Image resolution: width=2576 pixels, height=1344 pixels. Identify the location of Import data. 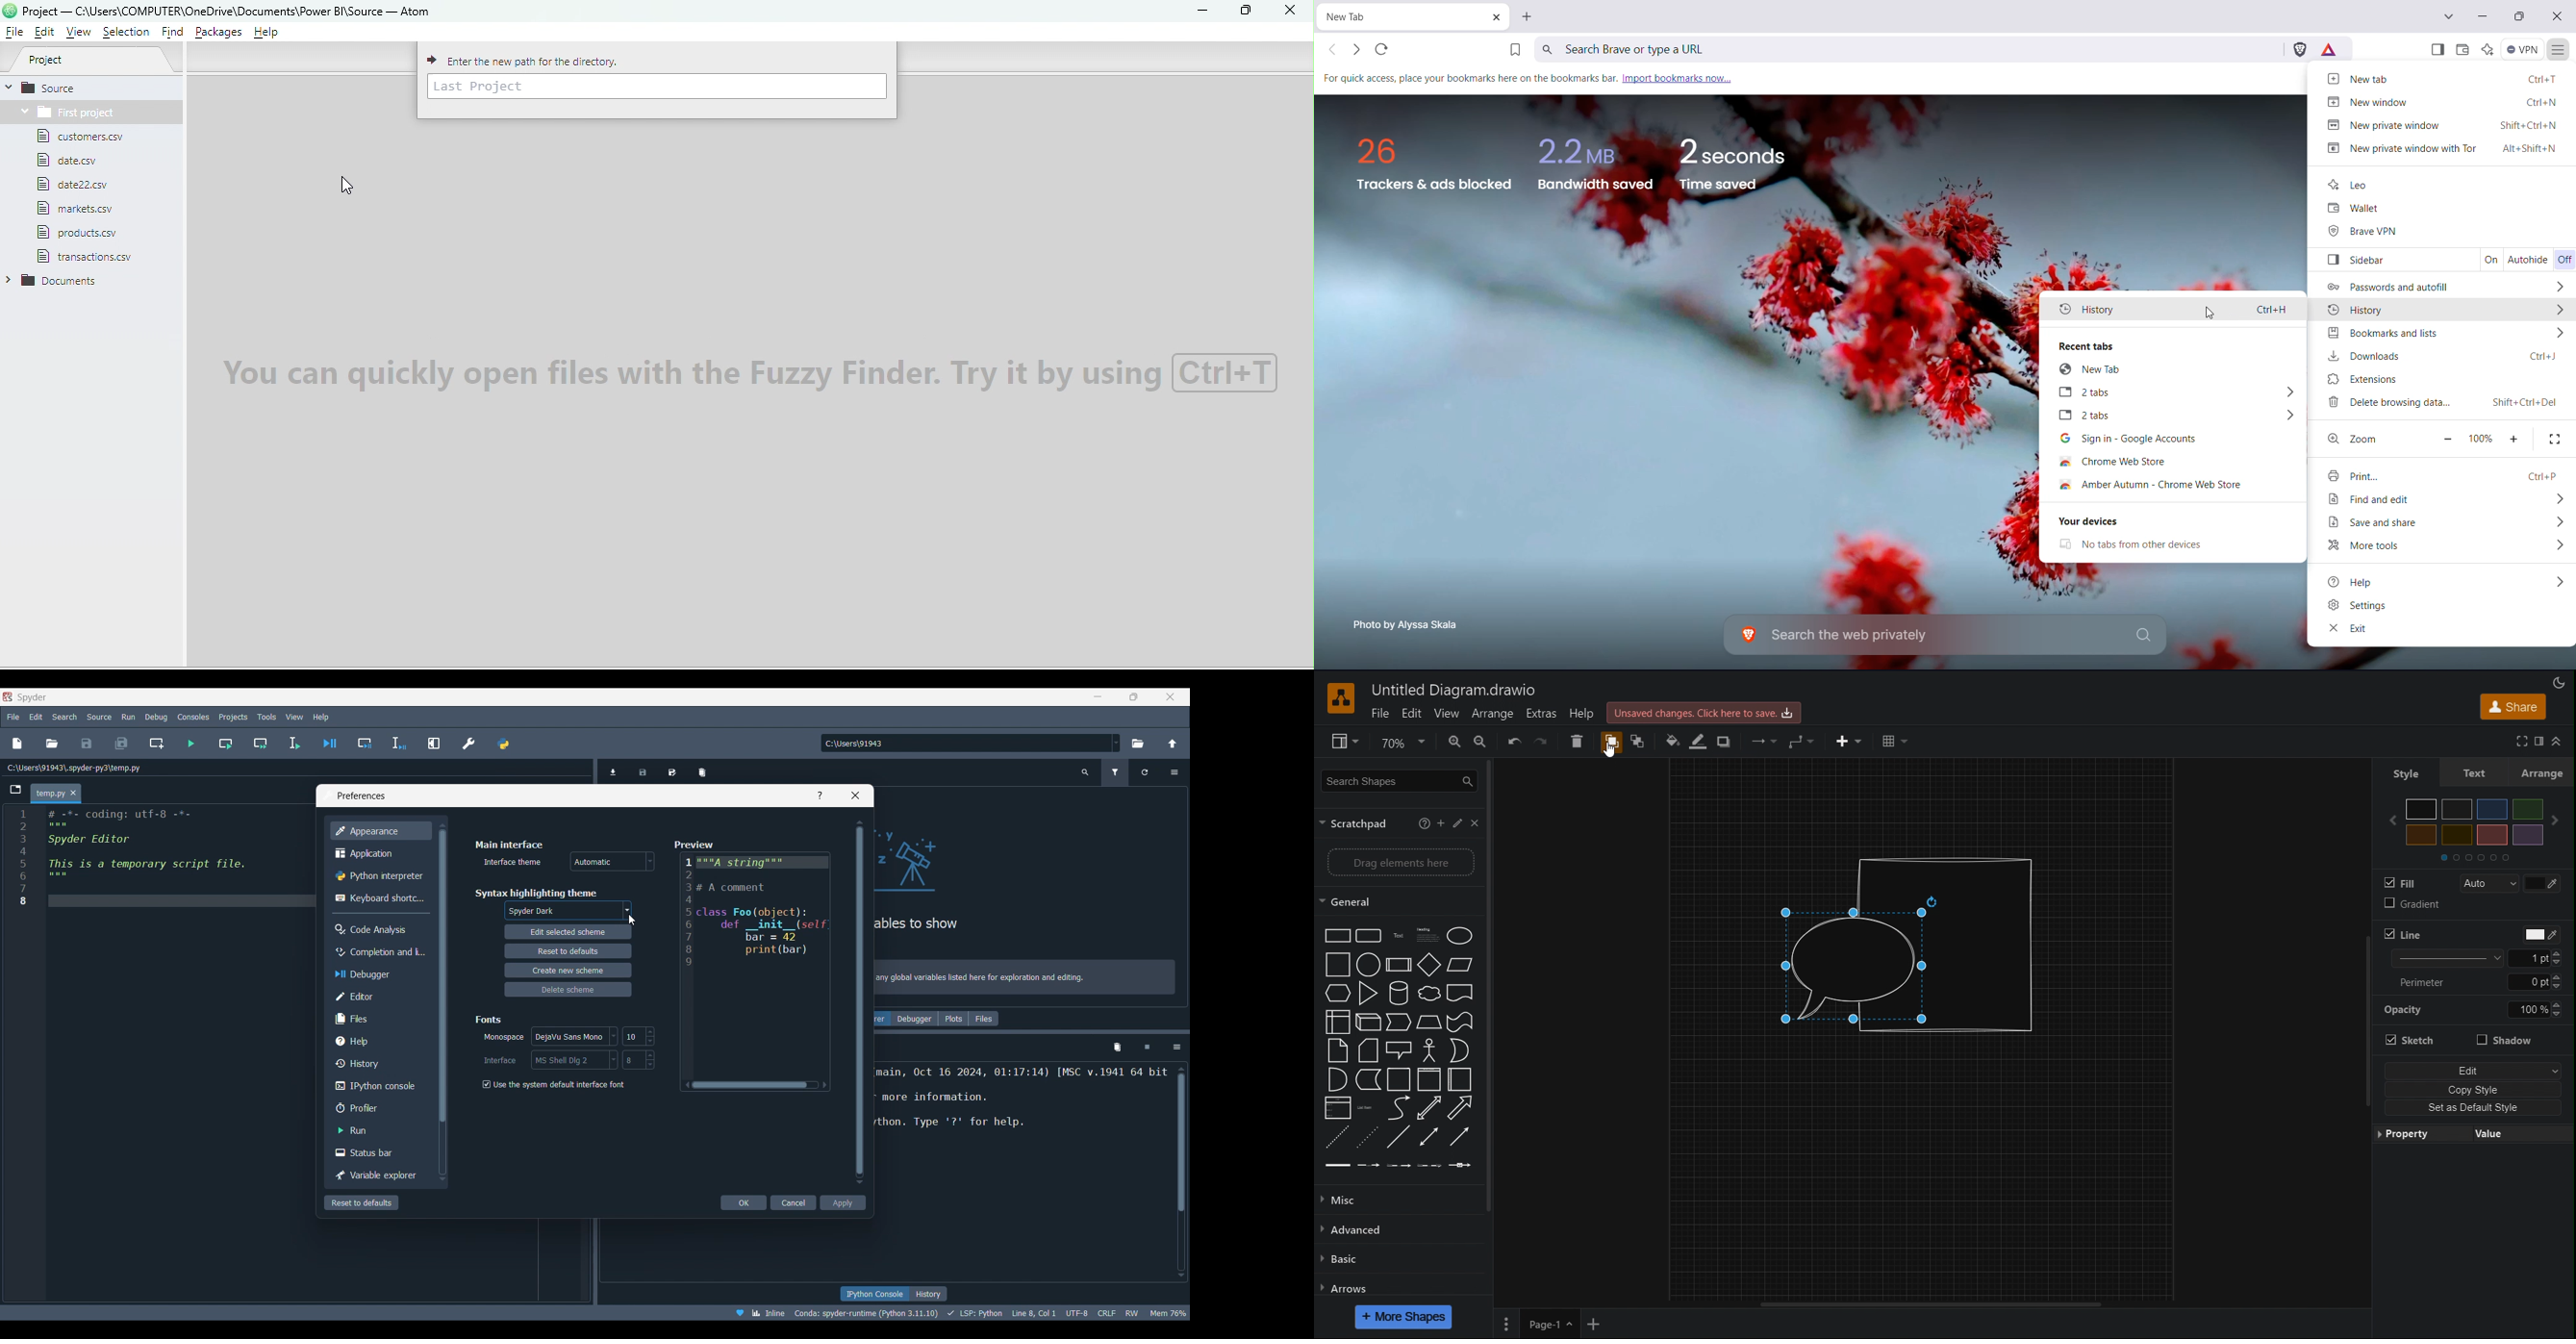
(615, 772).